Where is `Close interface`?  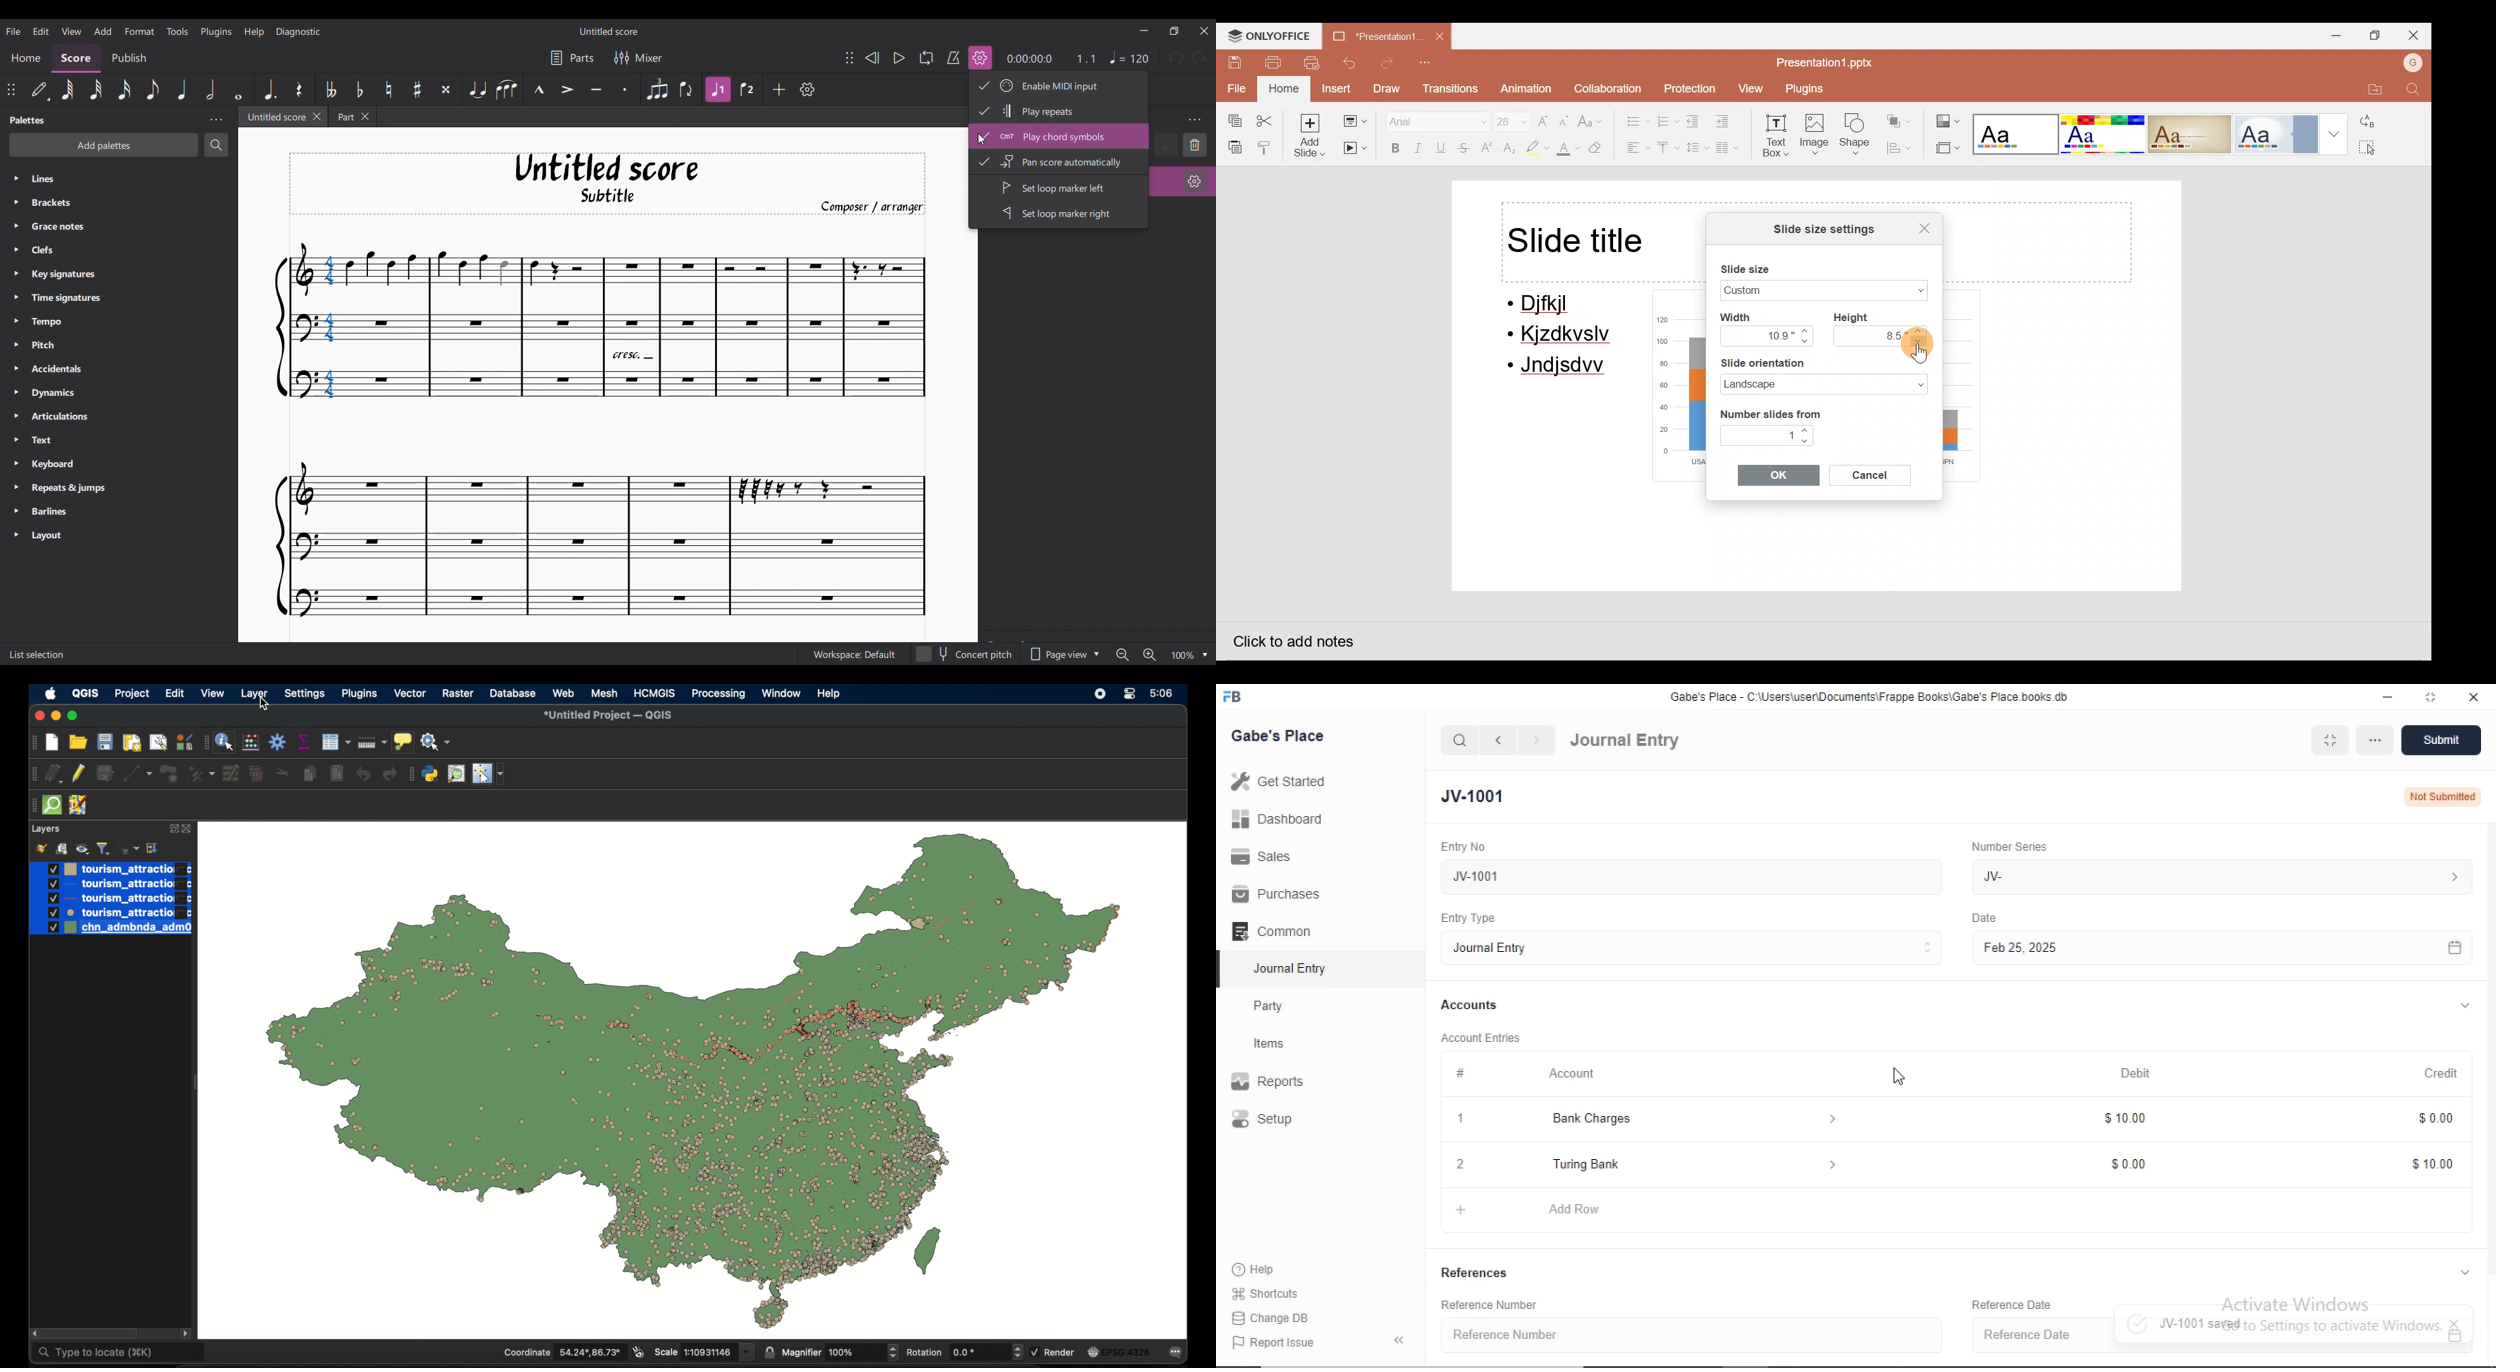 Close interface is located at coordinates (1204, 31).